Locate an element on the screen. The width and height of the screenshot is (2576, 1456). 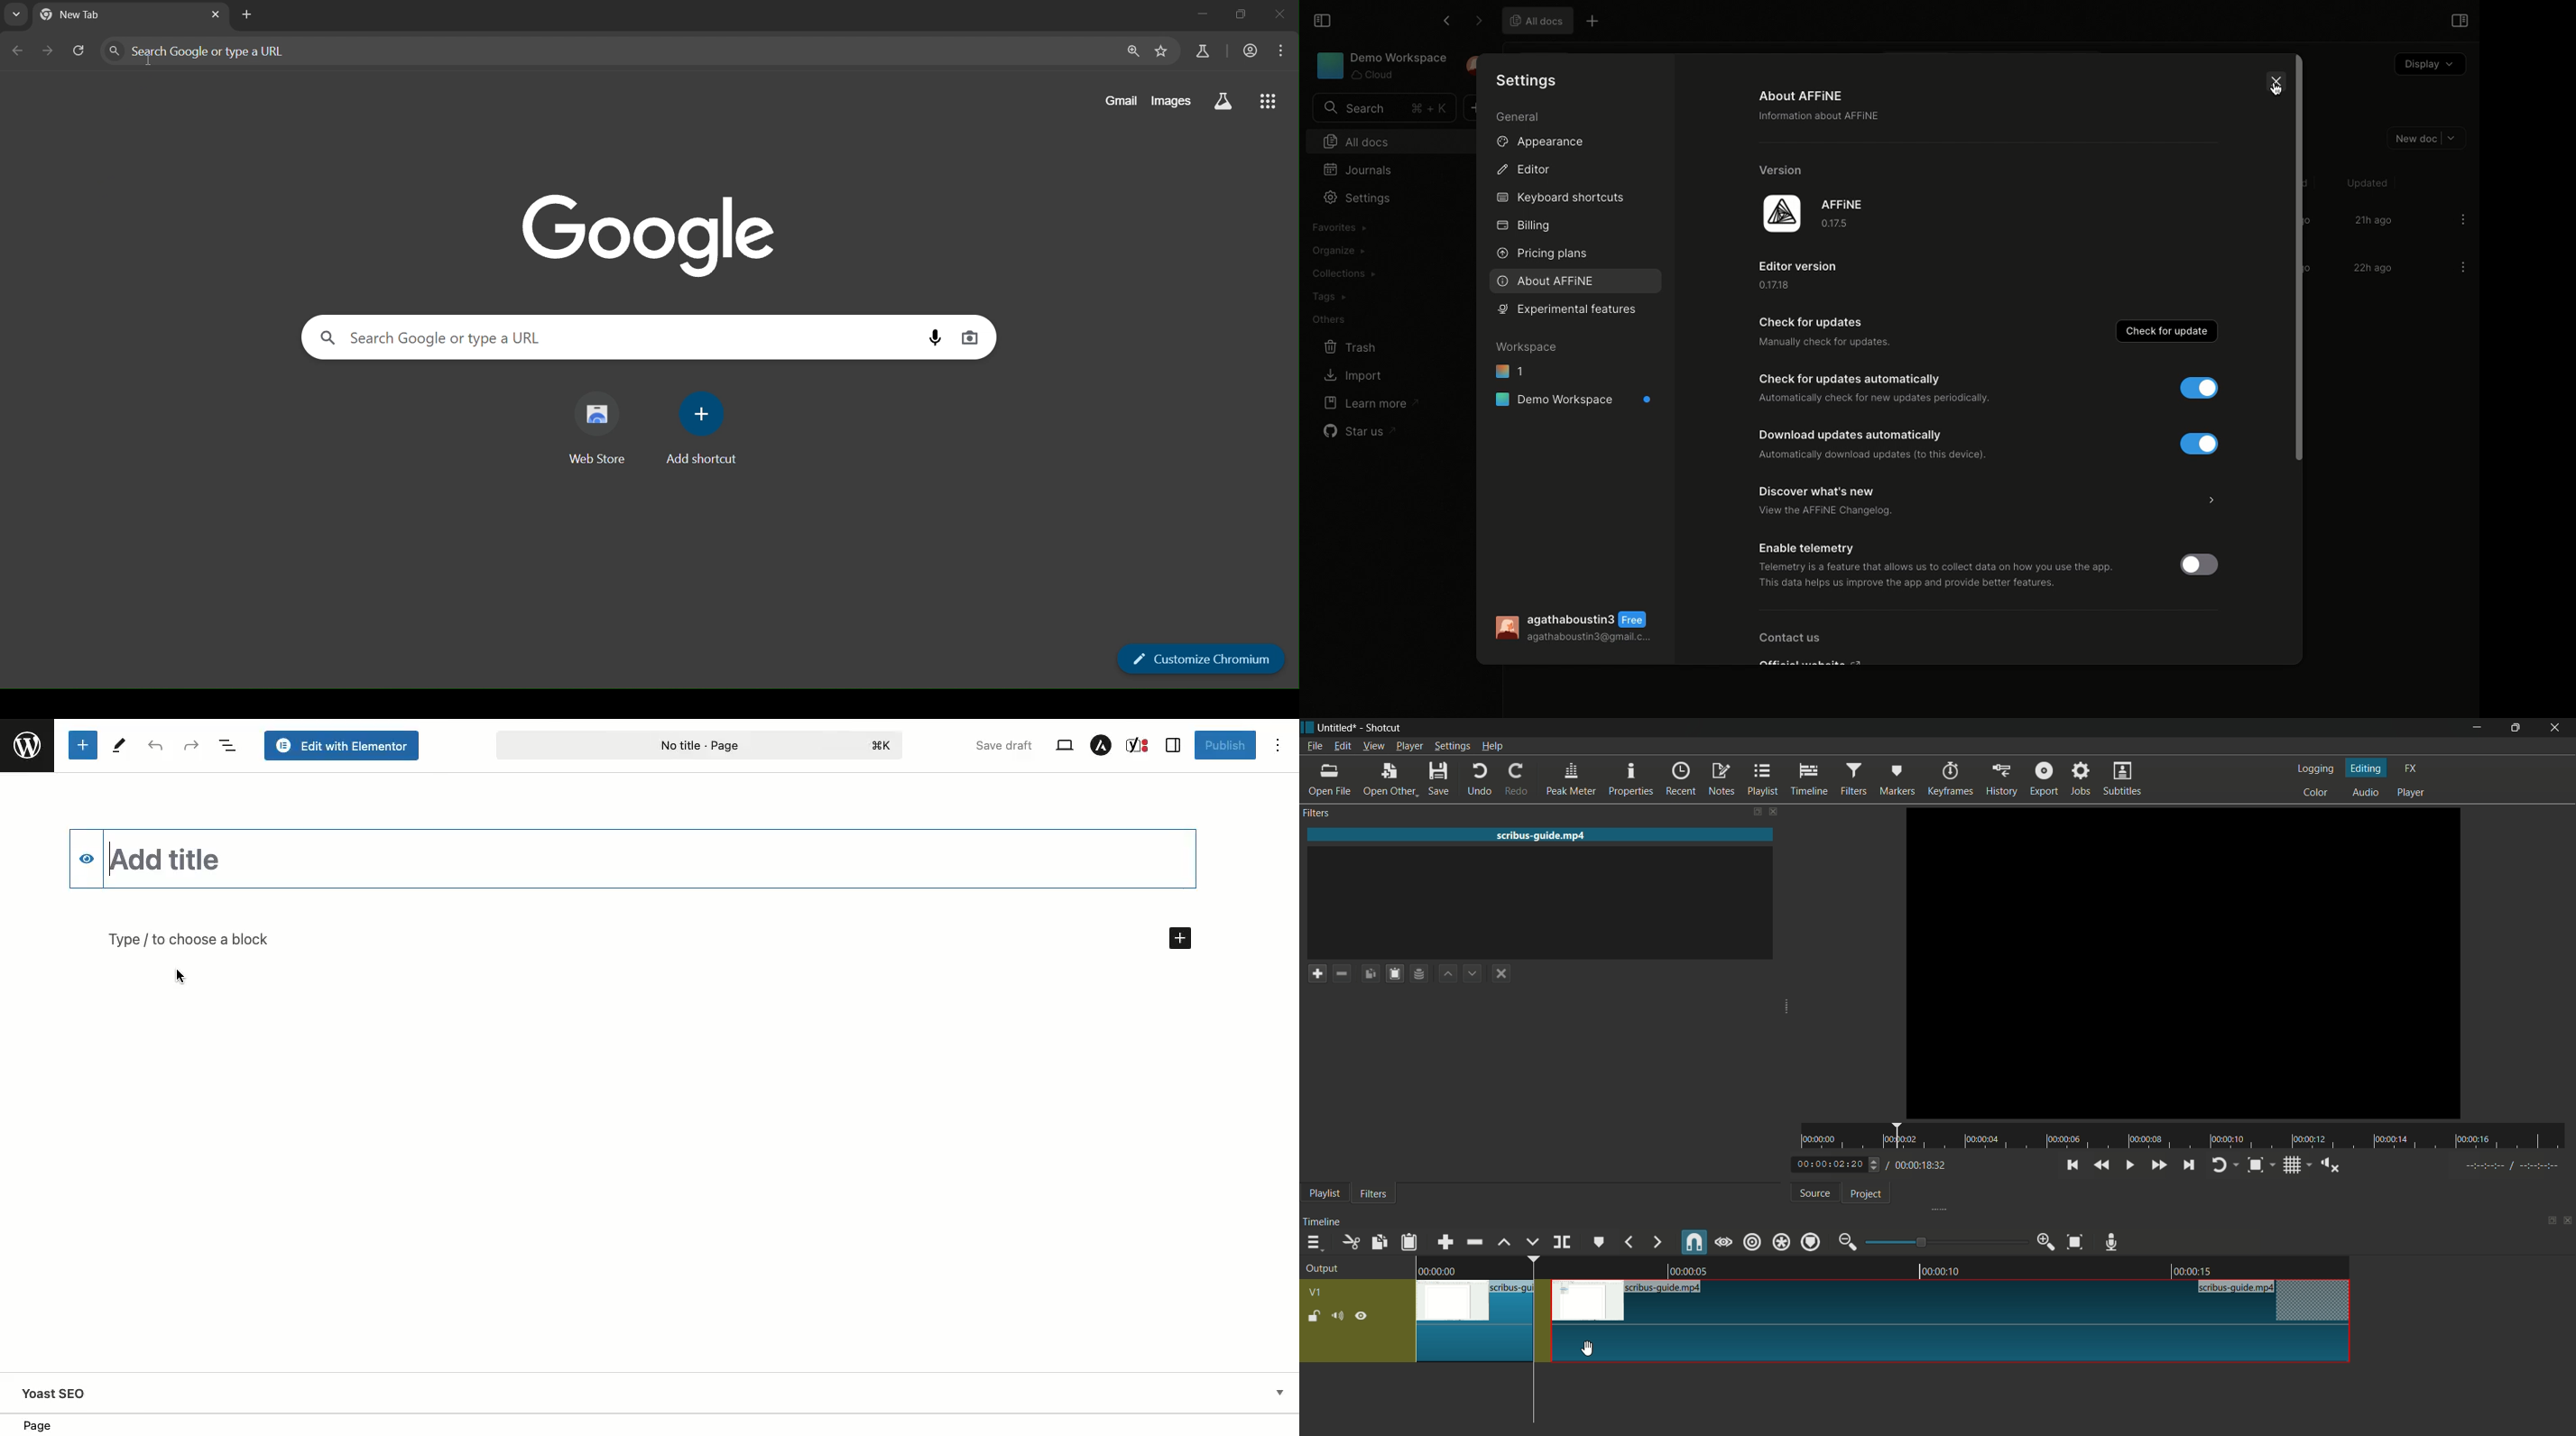
fx is located at coordinates (2411, 767).